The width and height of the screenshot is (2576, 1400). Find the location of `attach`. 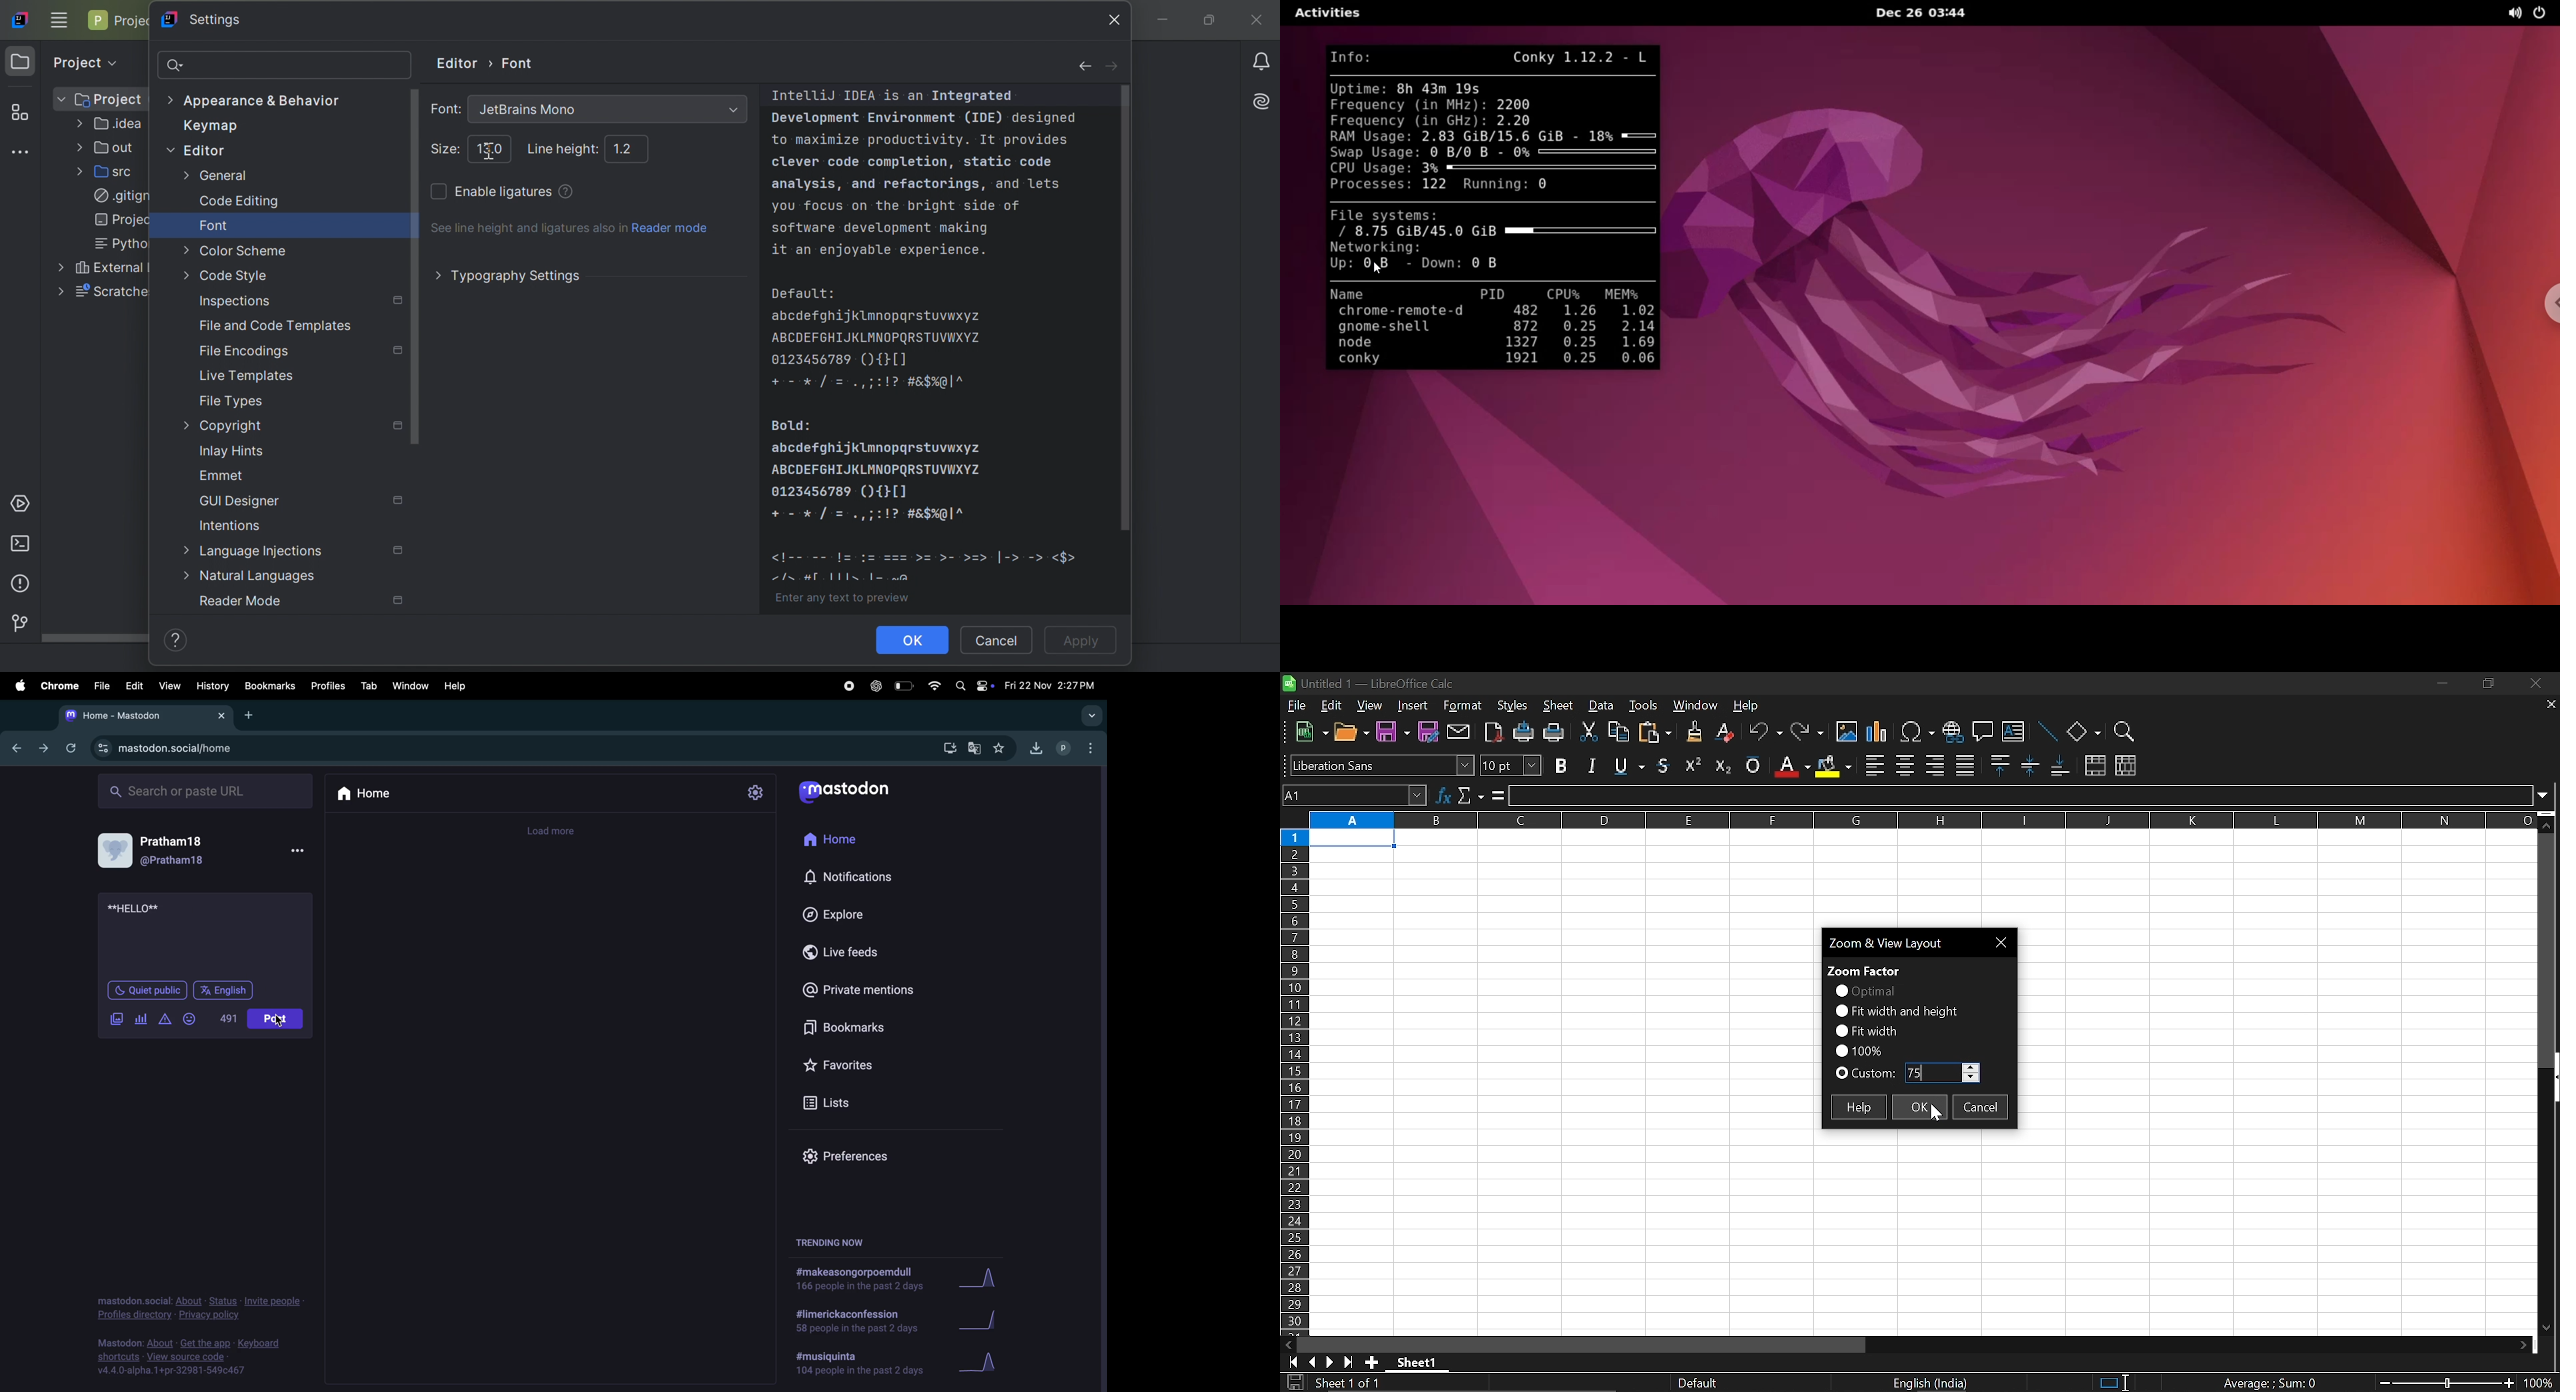

attach is located at coordinates (1460, 733).